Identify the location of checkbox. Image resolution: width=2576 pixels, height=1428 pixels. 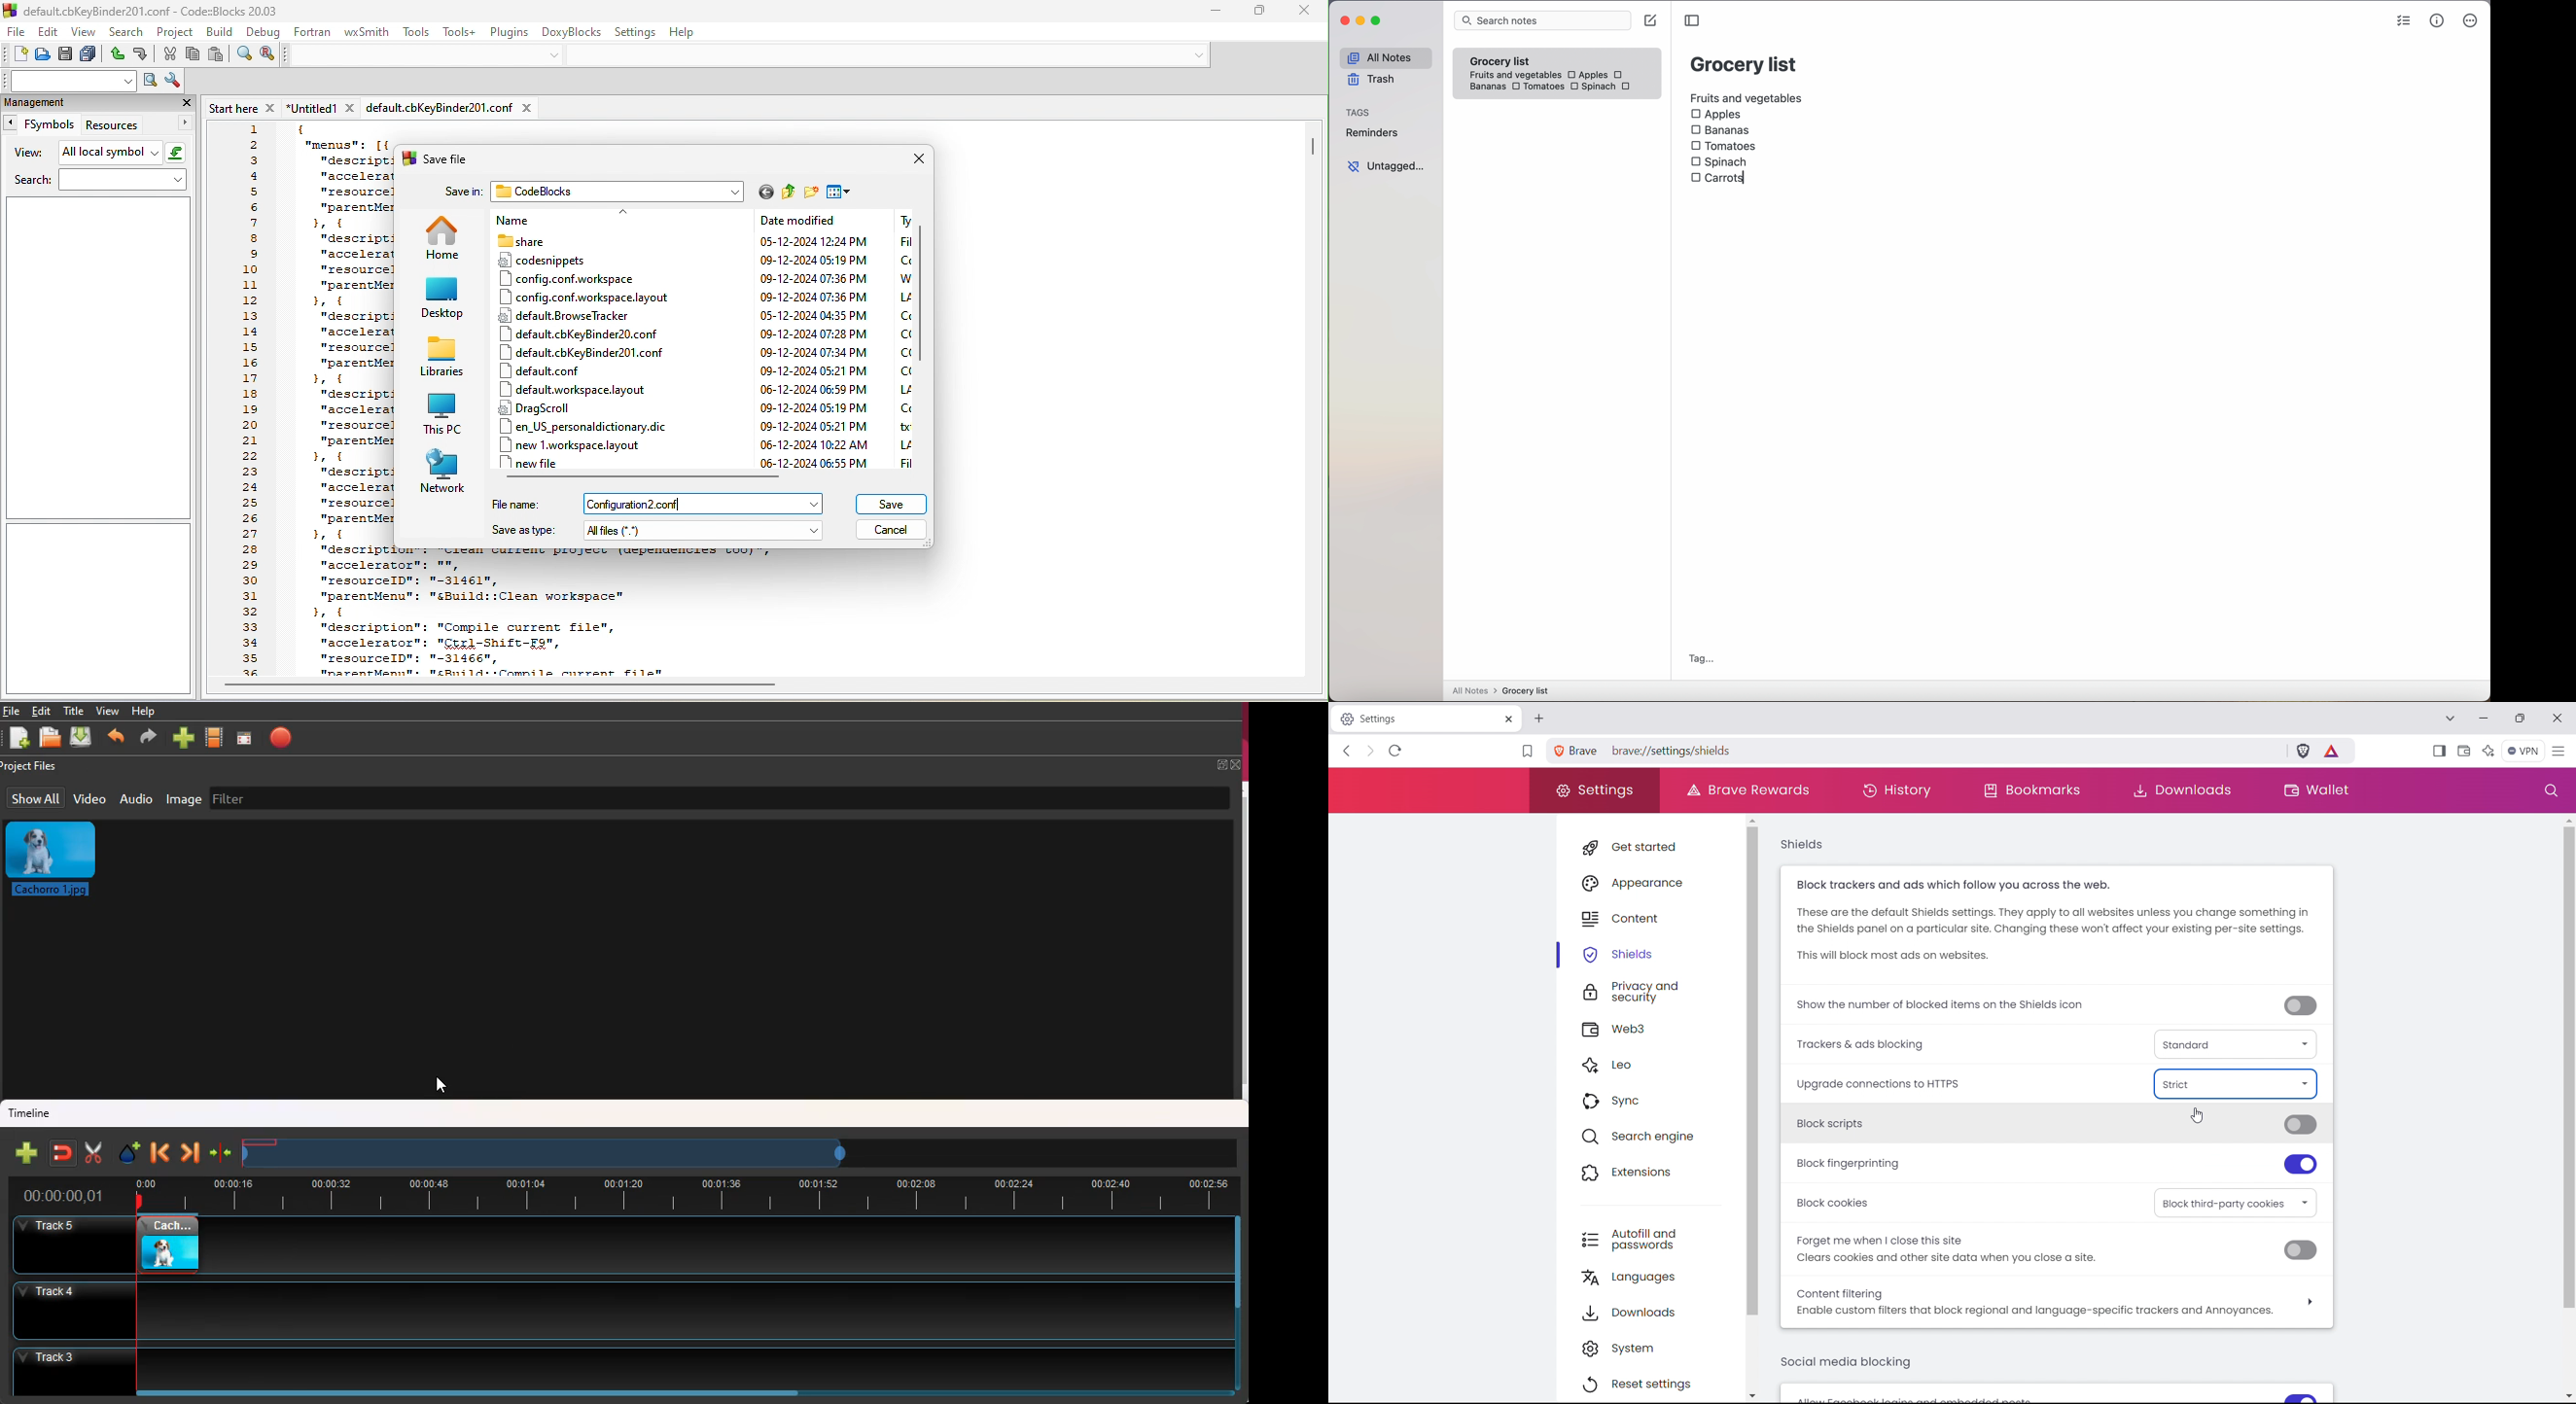
(1629, 87).